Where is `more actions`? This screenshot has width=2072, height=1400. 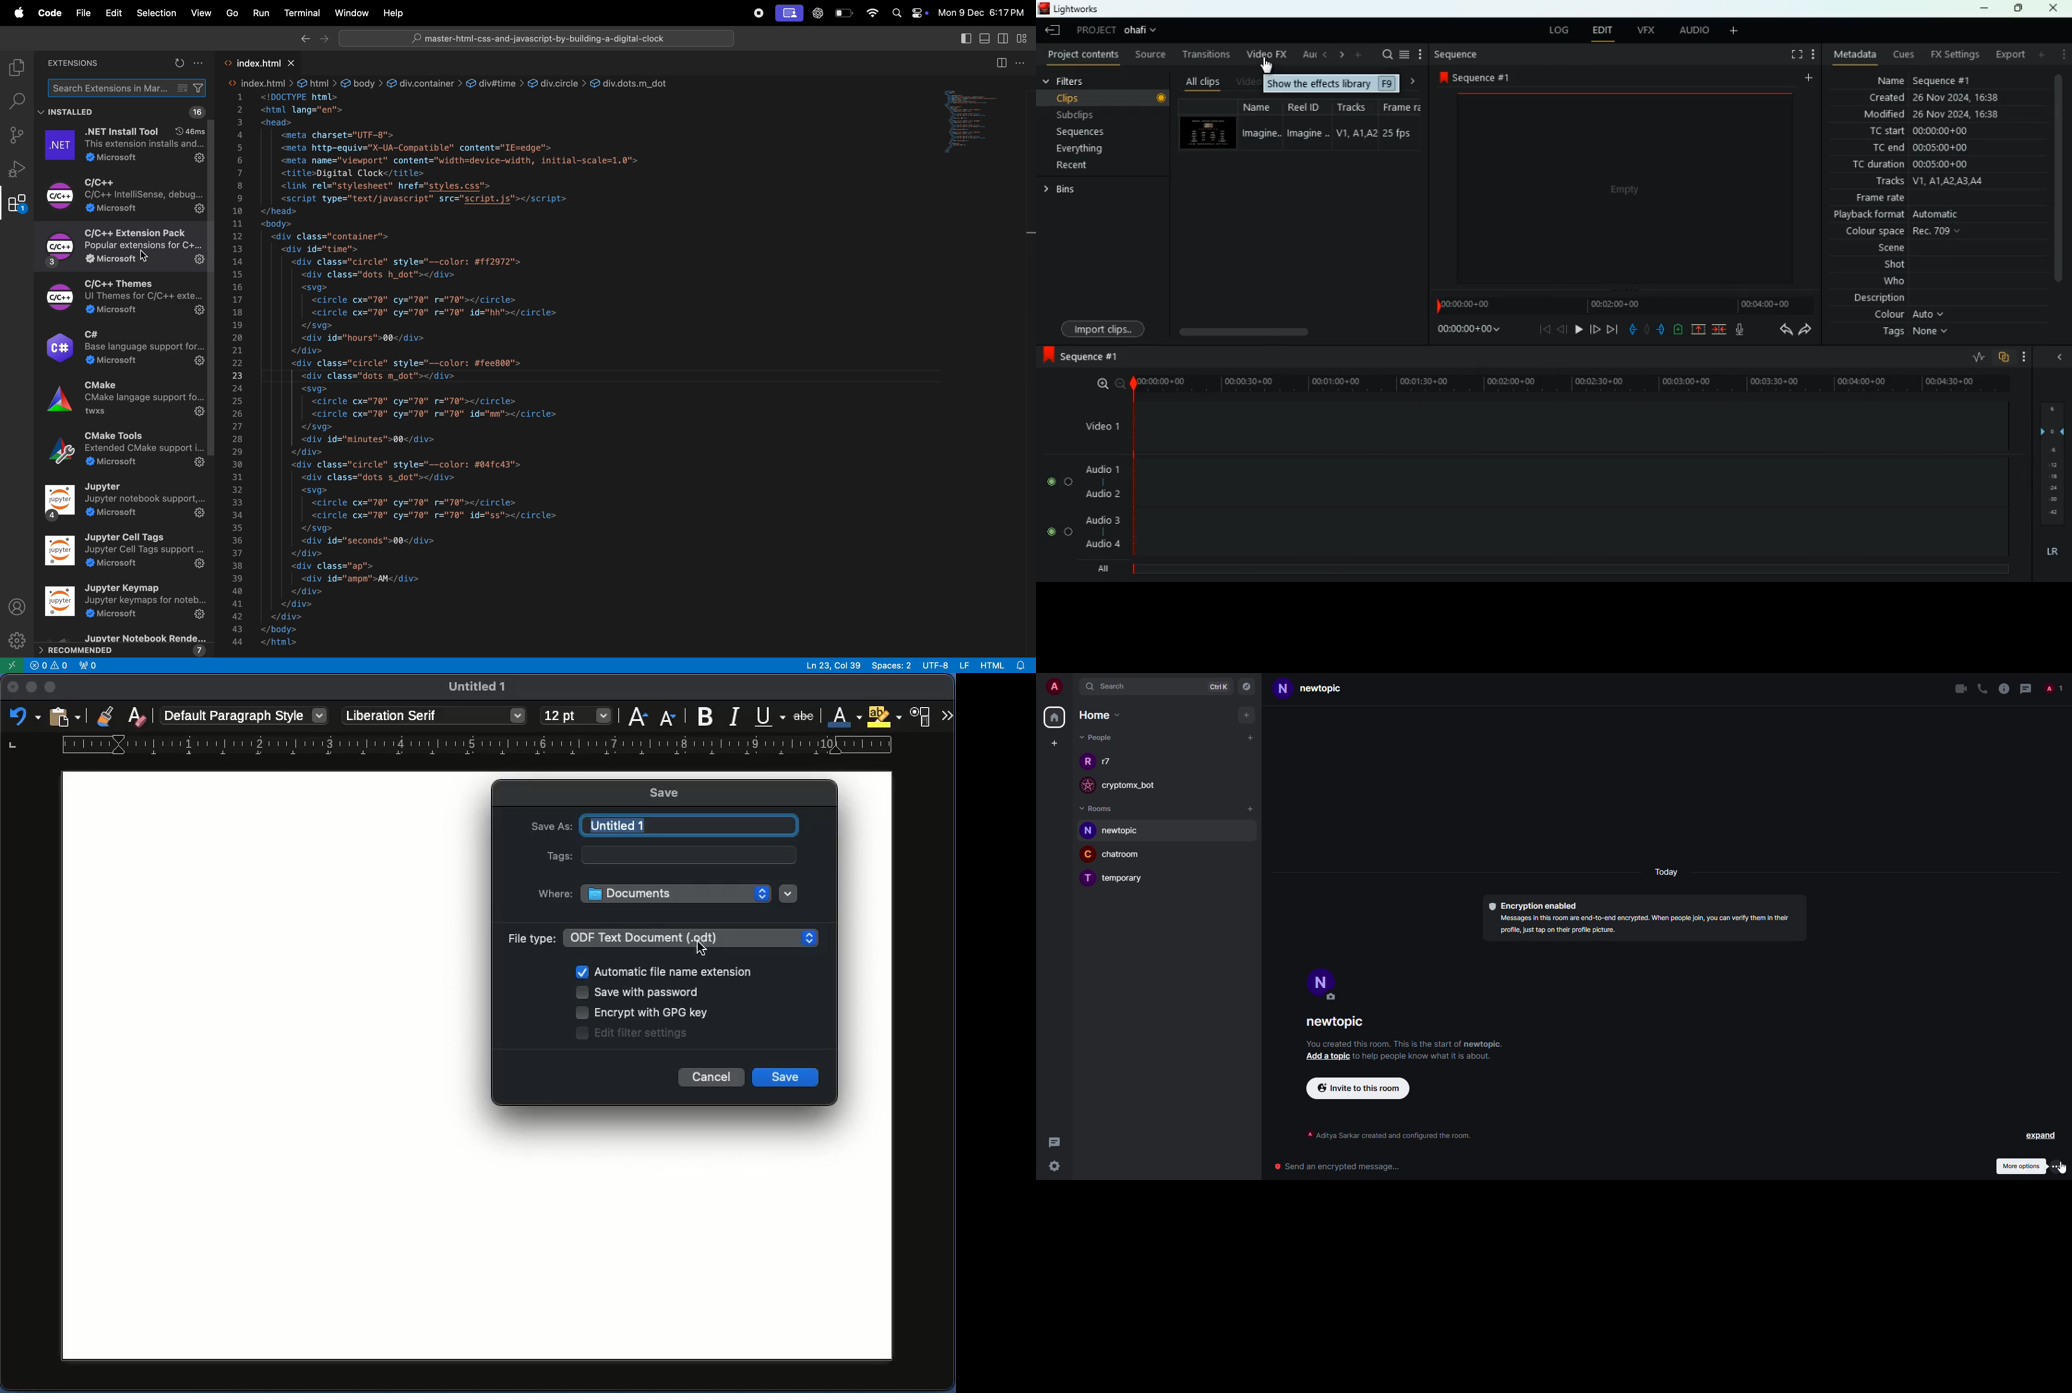
more actions is located at coordinates (1023, 61).